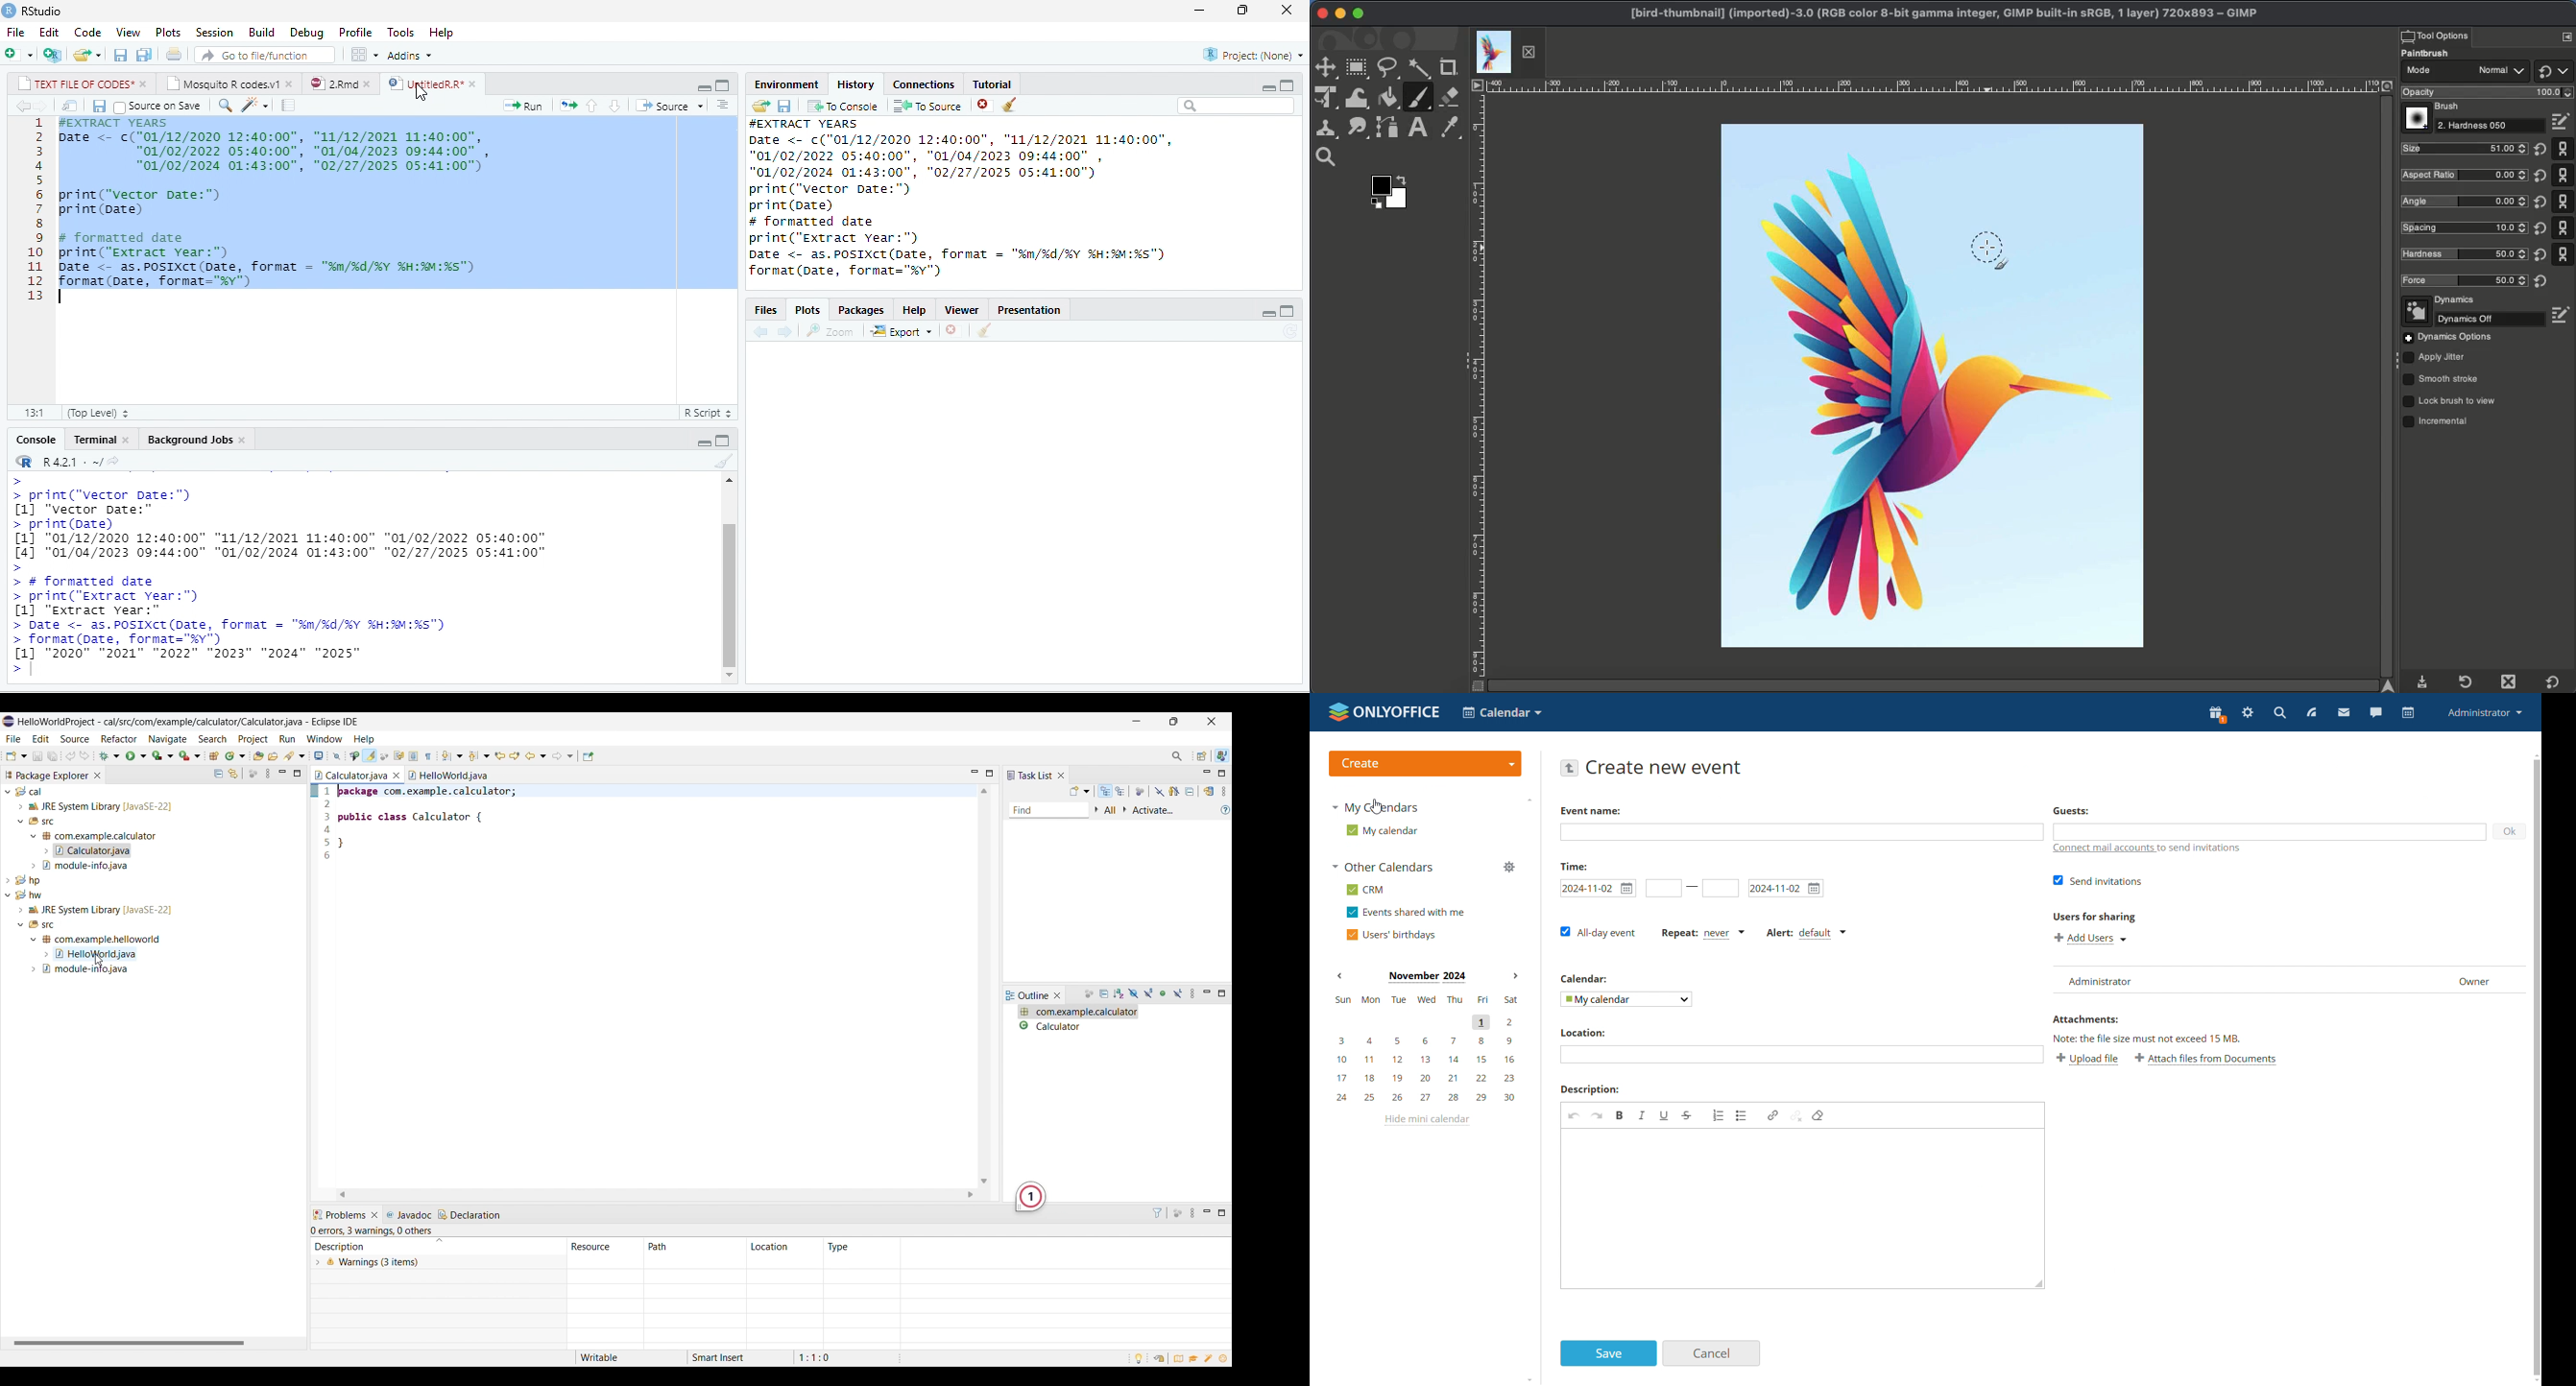  Describe the element at coordinates (1222, 993) in the screenshot. I see `Maximize` at that location.